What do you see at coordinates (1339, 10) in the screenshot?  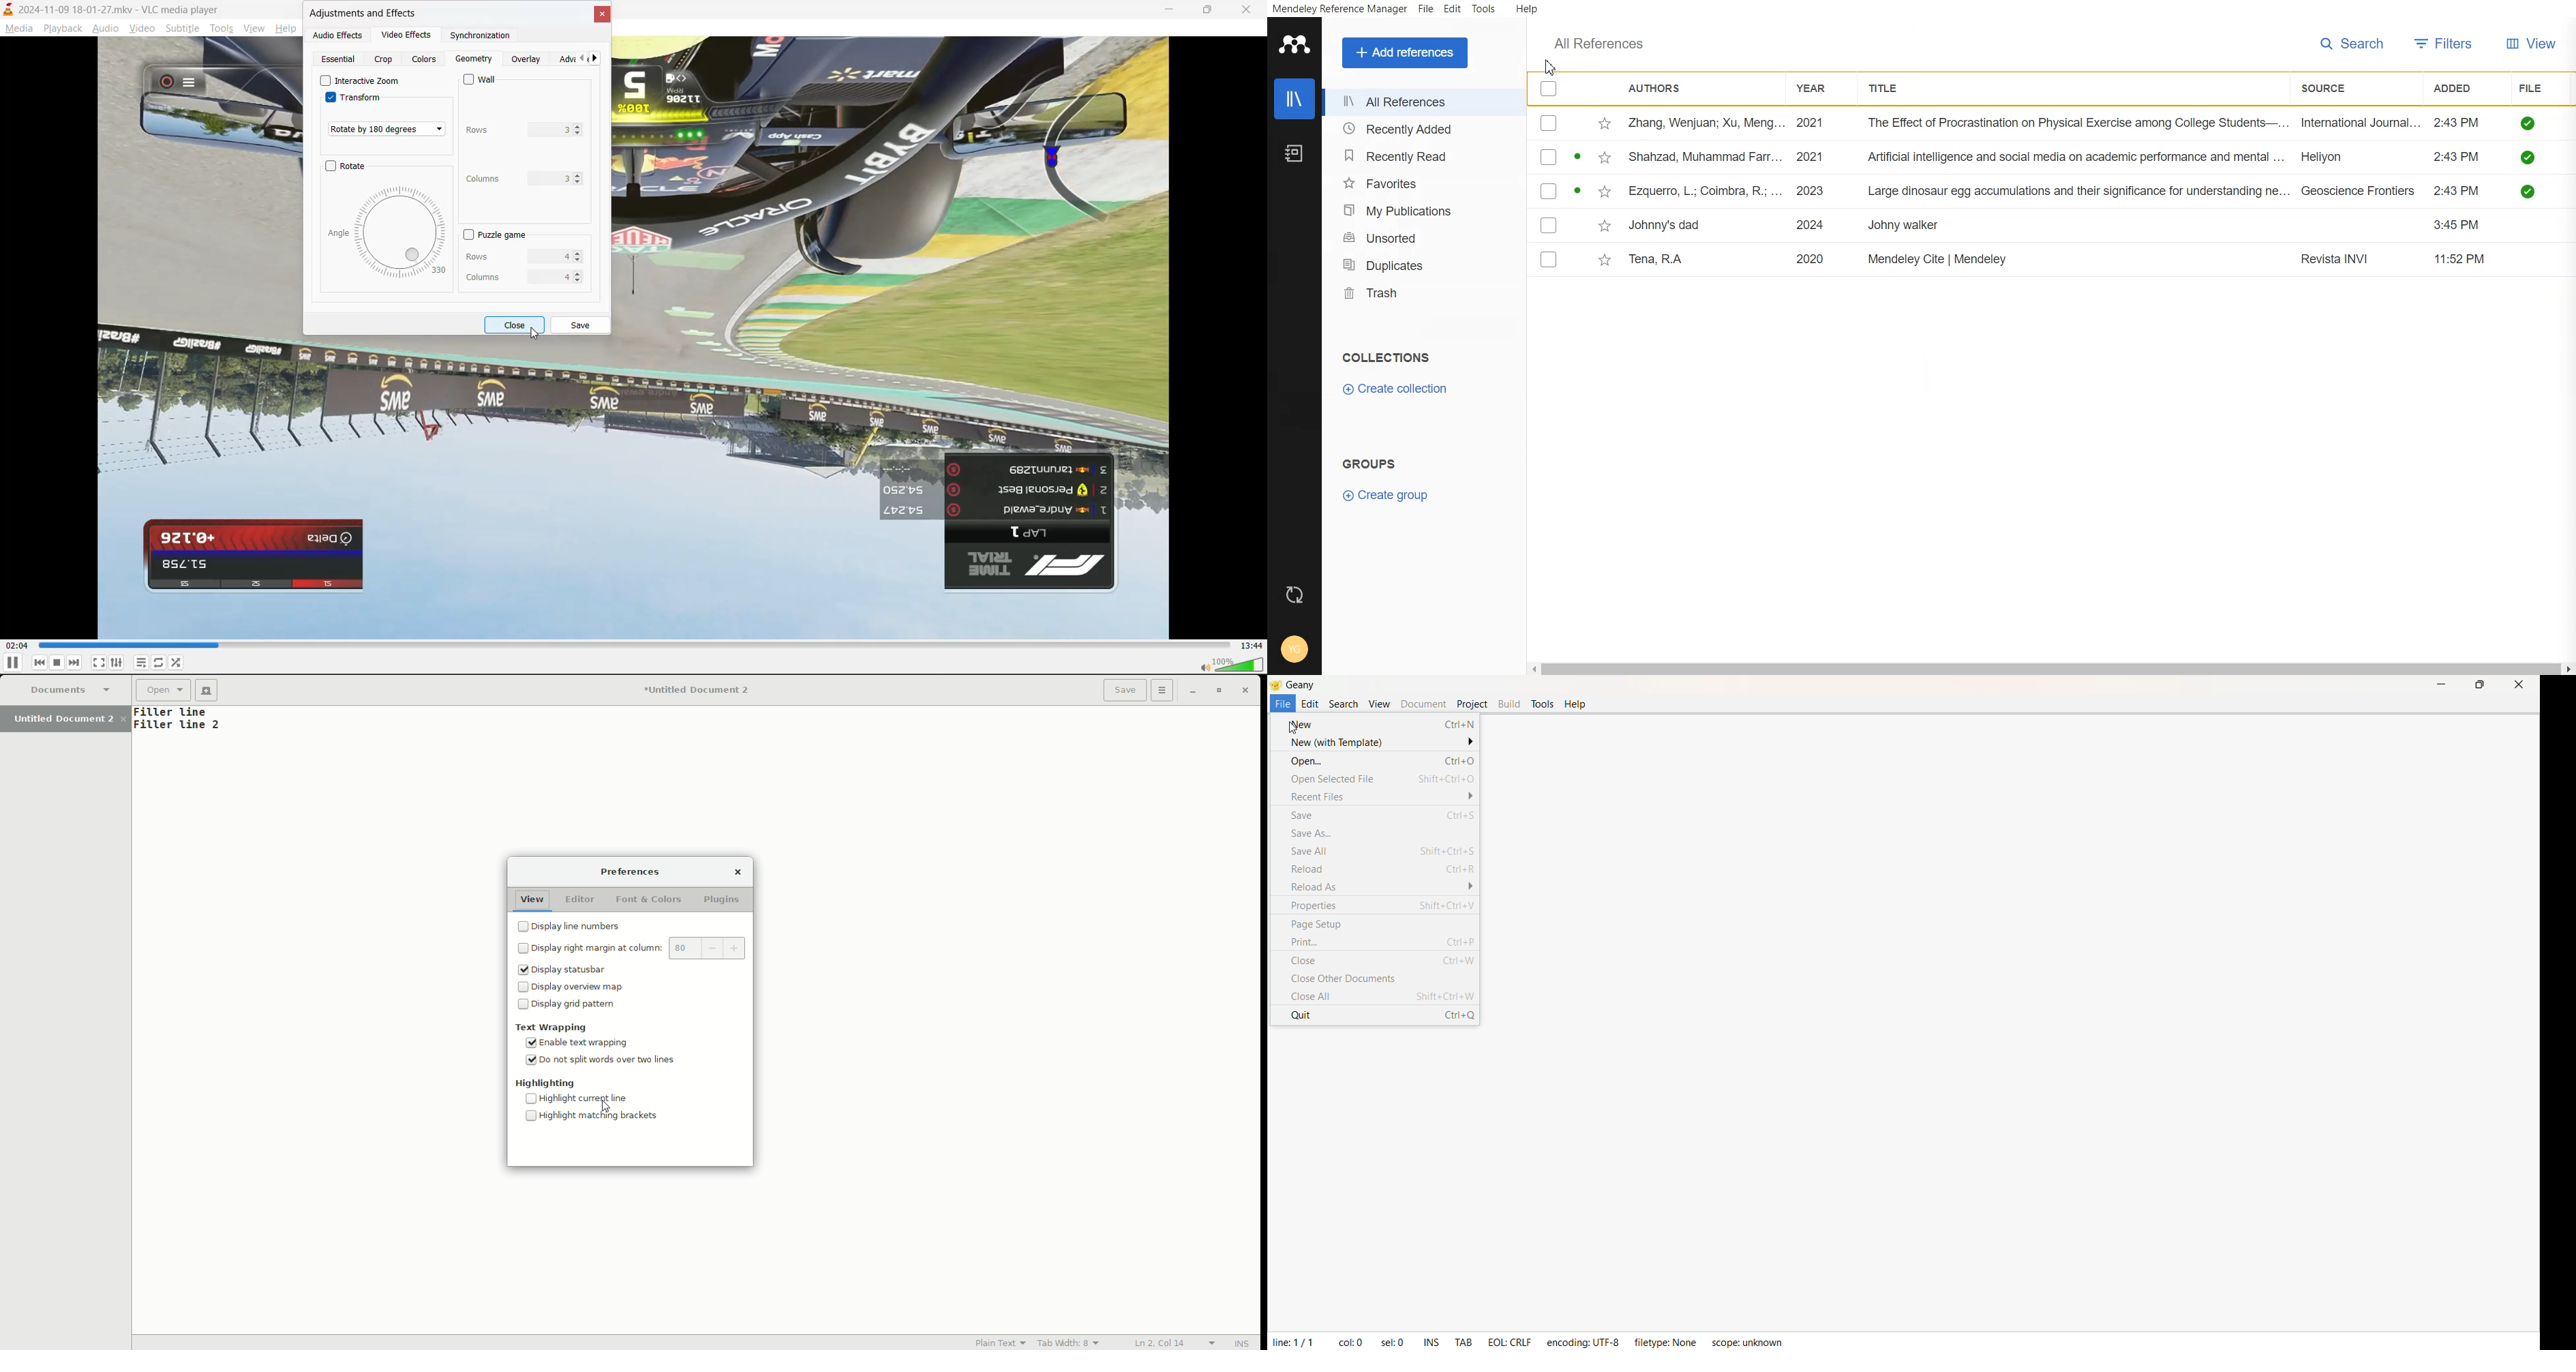 I see `Mendeley Reference Manager` at bounding box center [1339, 10].